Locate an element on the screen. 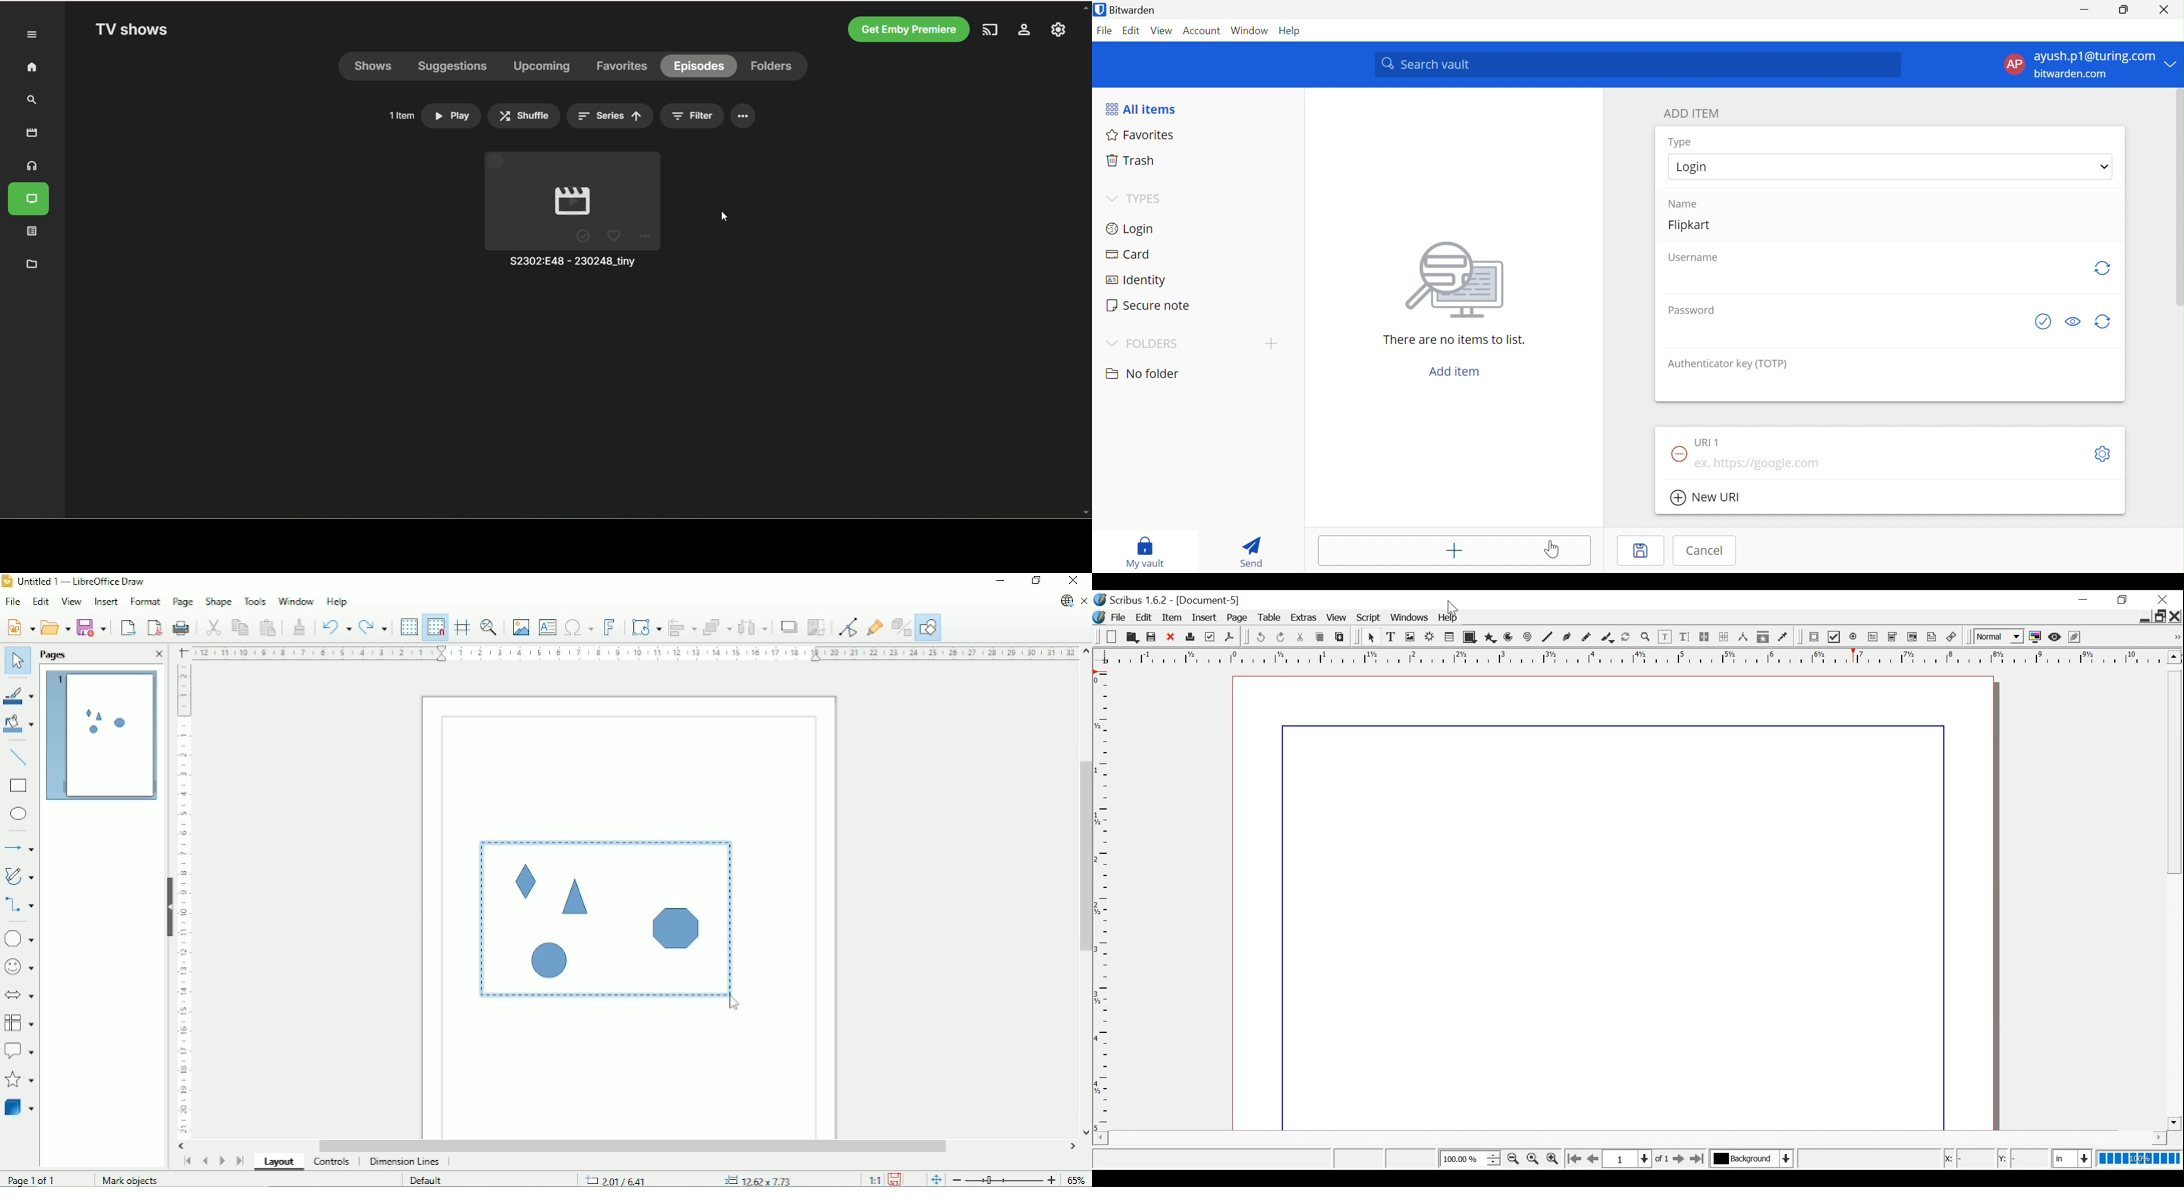  Line color is located at coordinates (21, 696).